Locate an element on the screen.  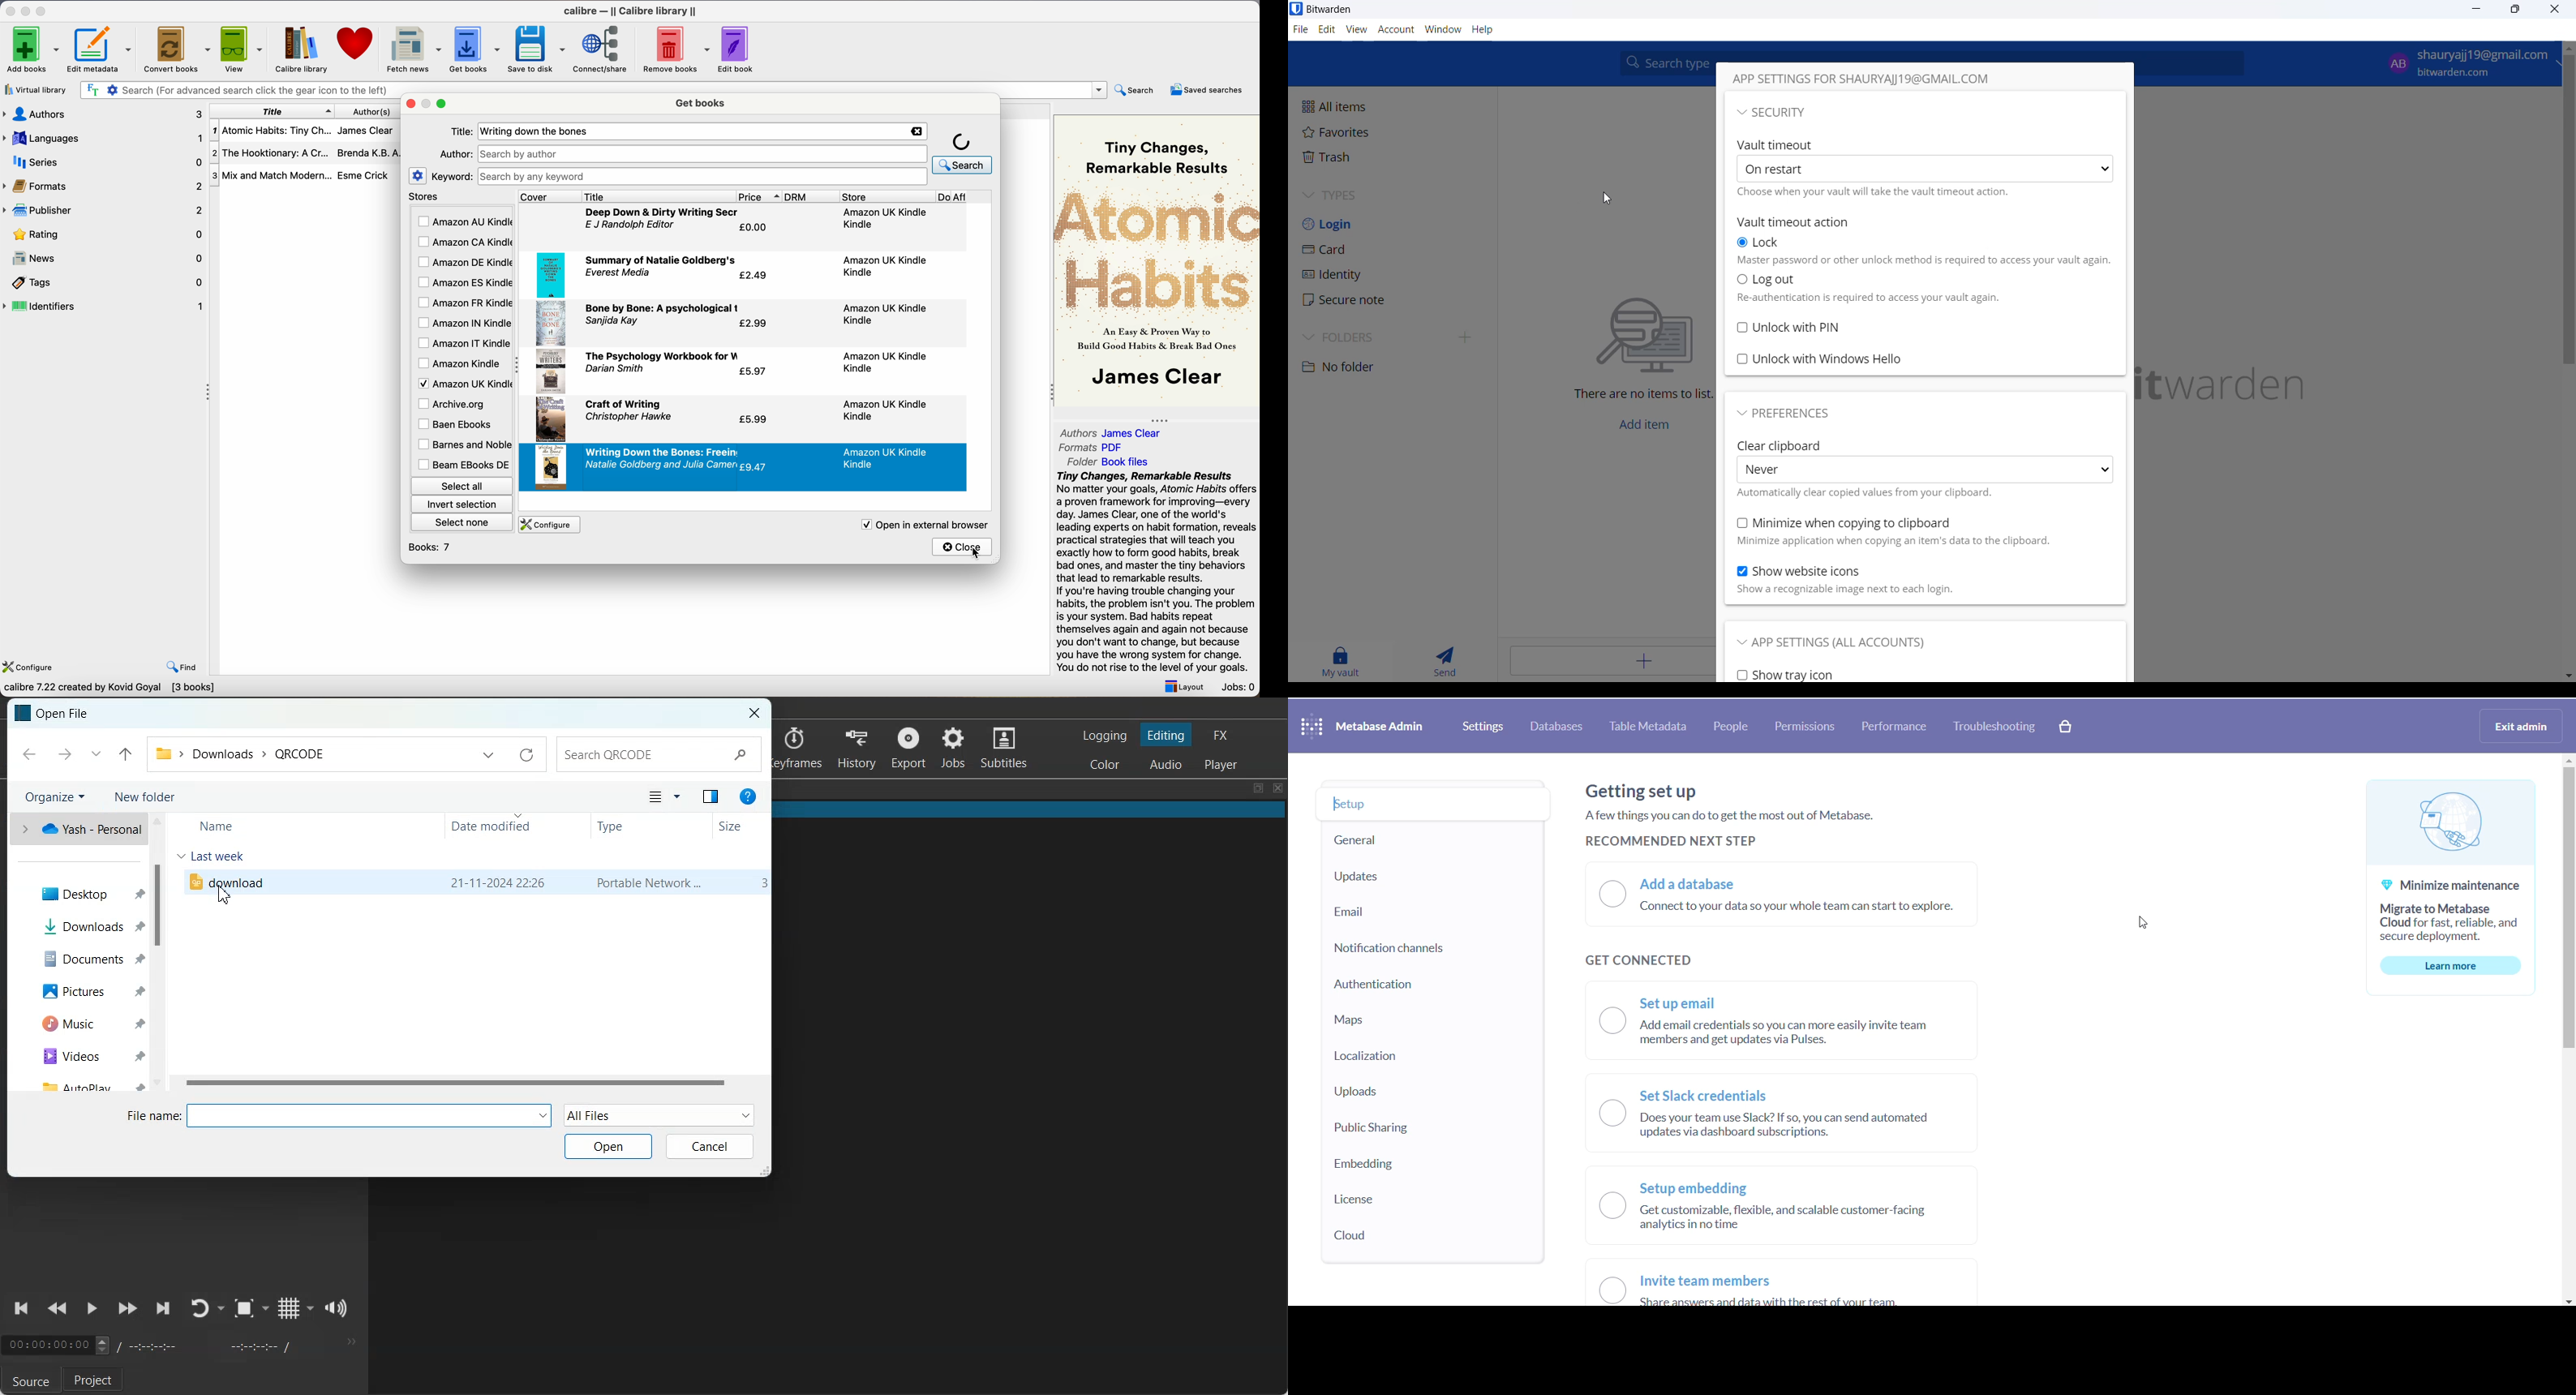
History is located at coordinates (857, 748).